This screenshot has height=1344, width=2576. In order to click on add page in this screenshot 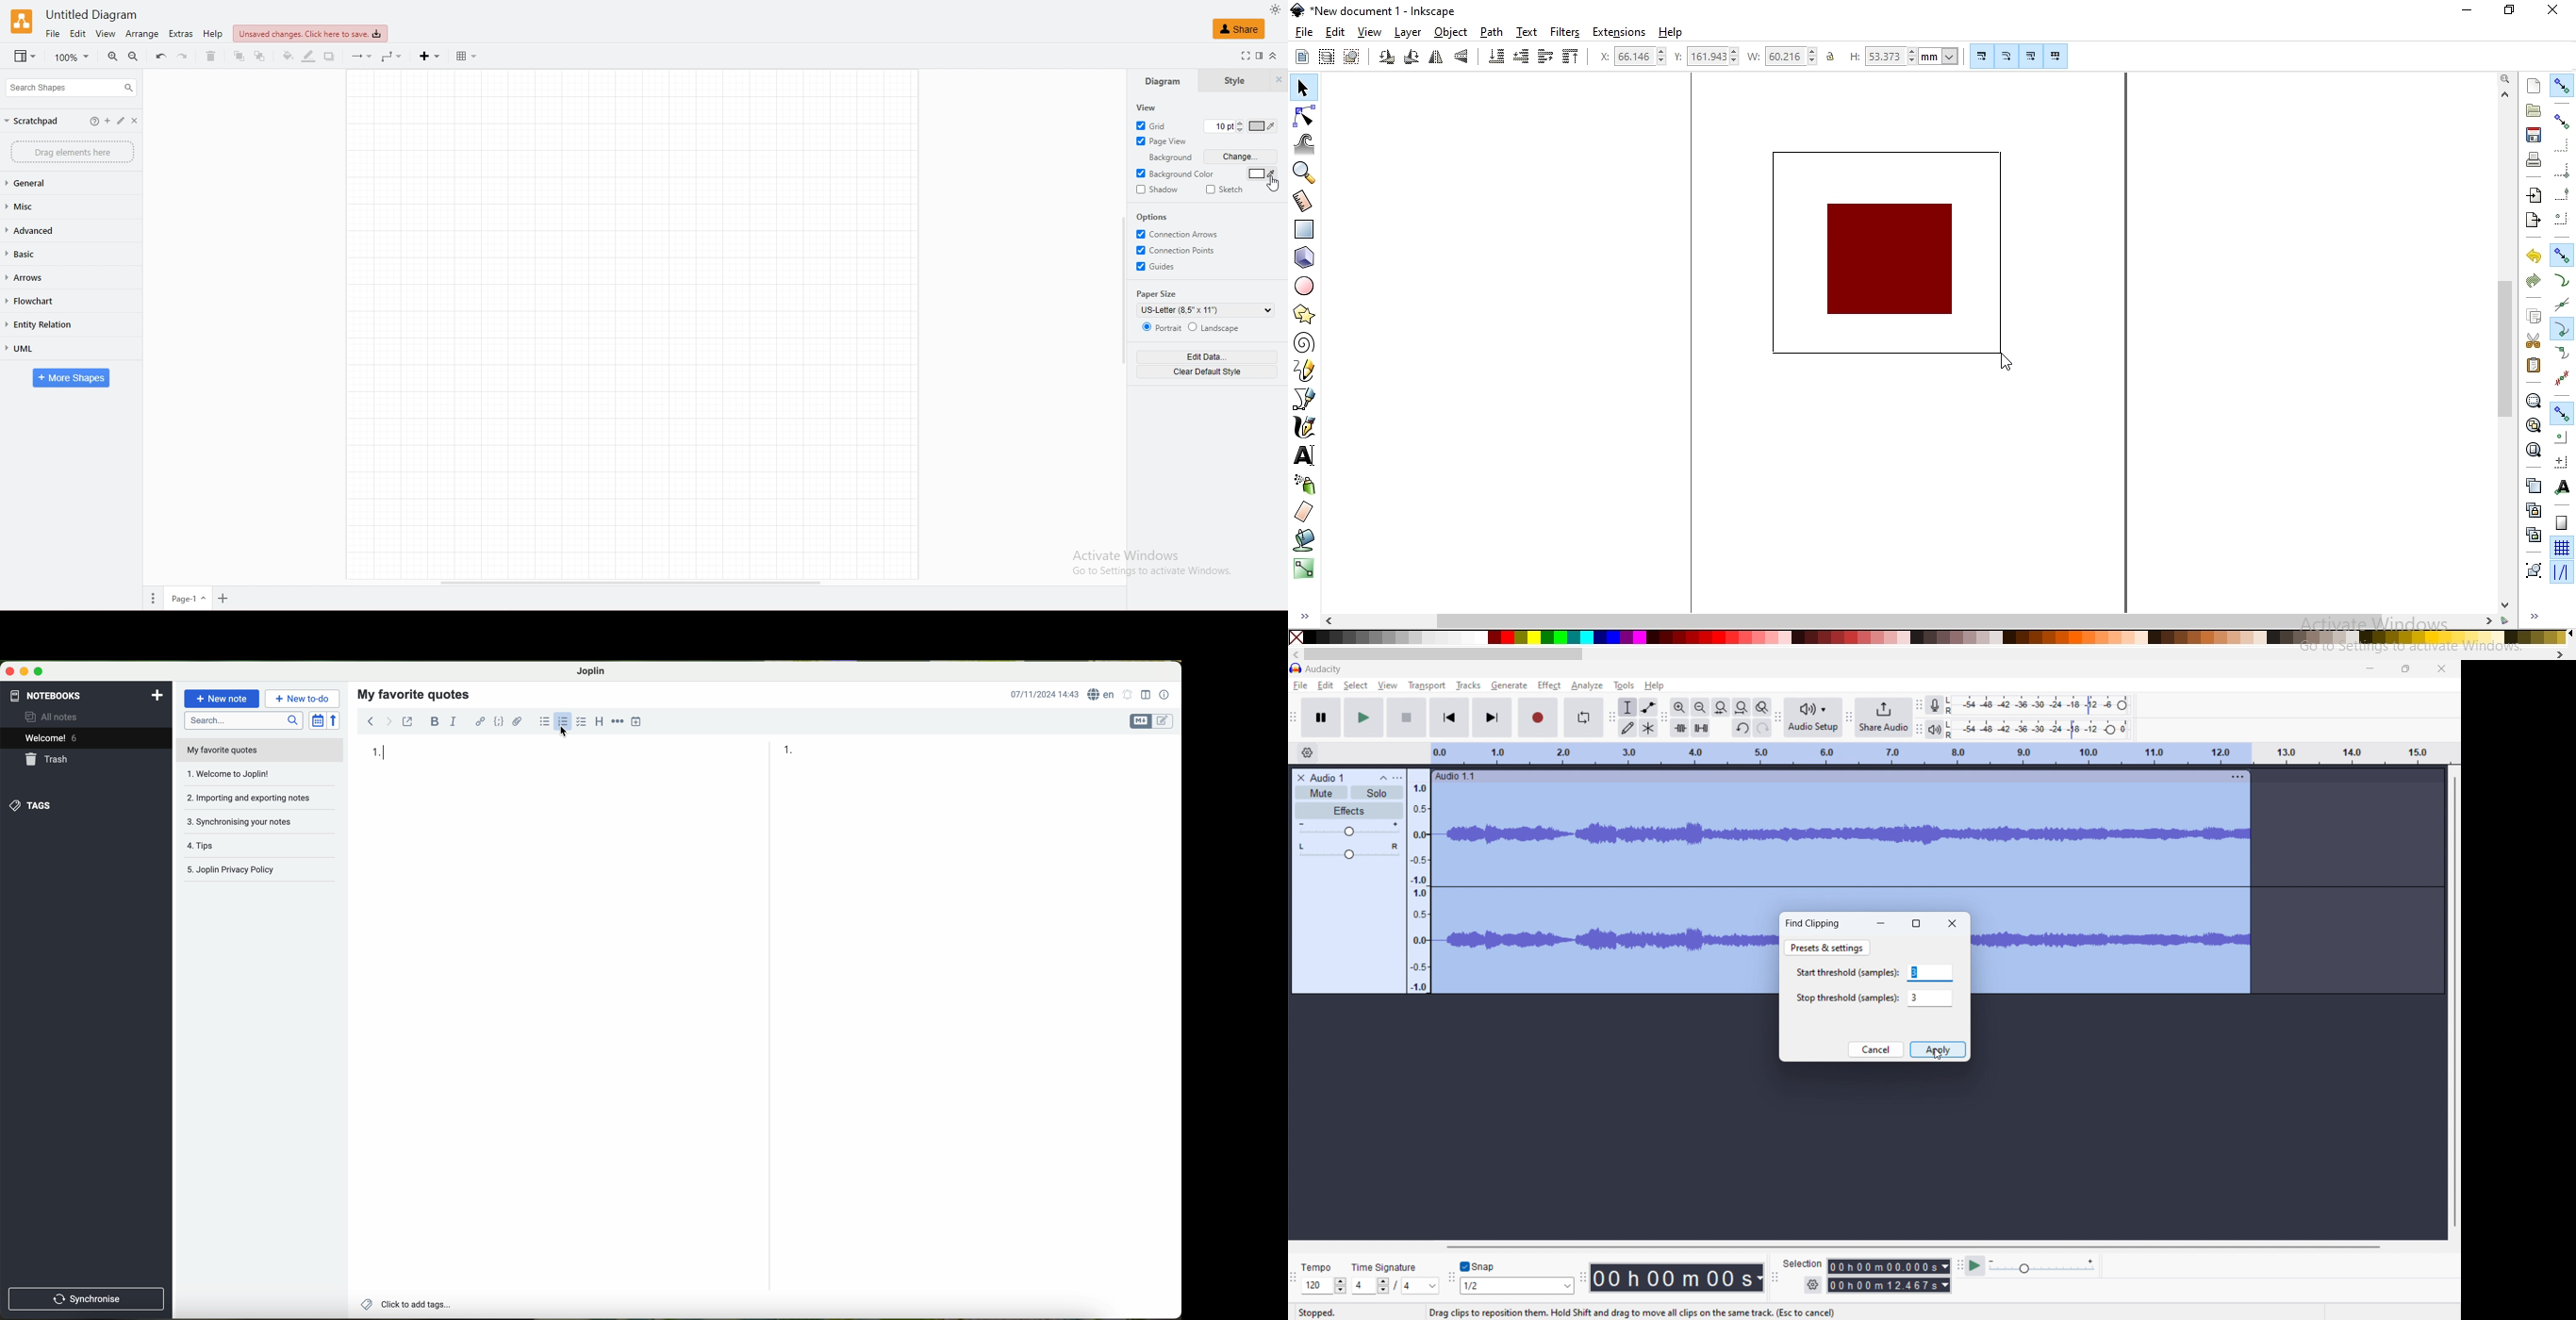, I will do `click(226, 600)`.